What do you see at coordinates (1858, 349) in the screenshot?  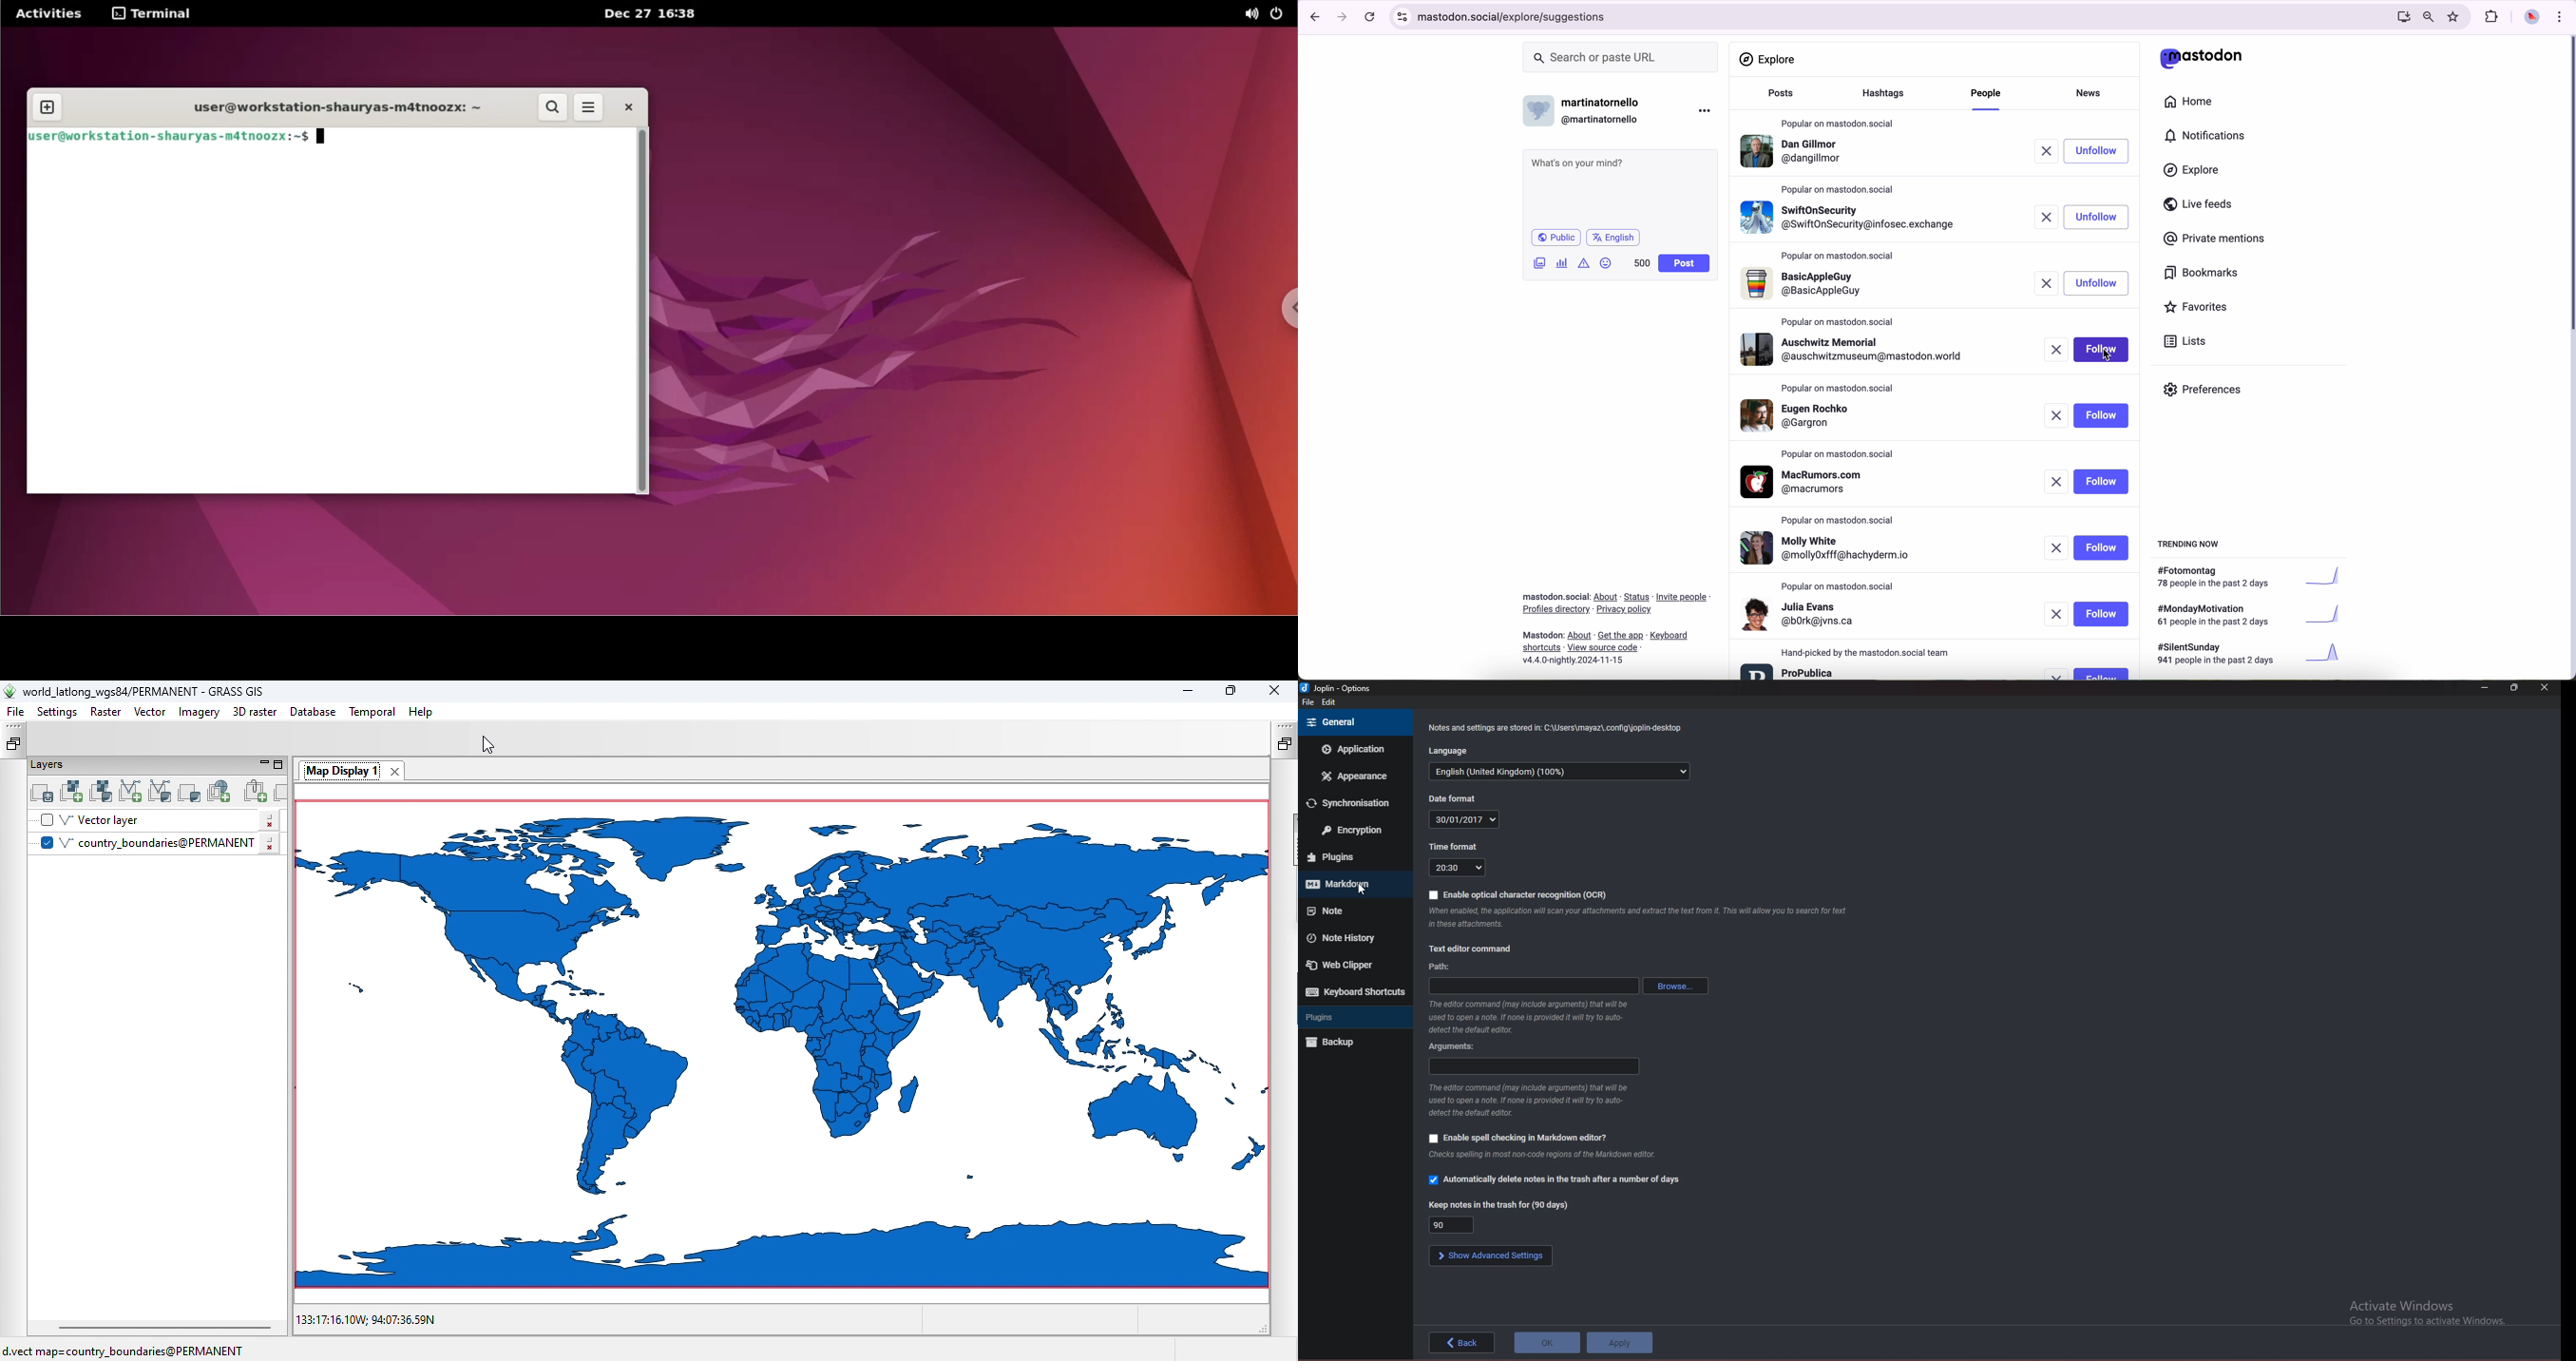 I see `profile` at bounding box center [1858, 349].